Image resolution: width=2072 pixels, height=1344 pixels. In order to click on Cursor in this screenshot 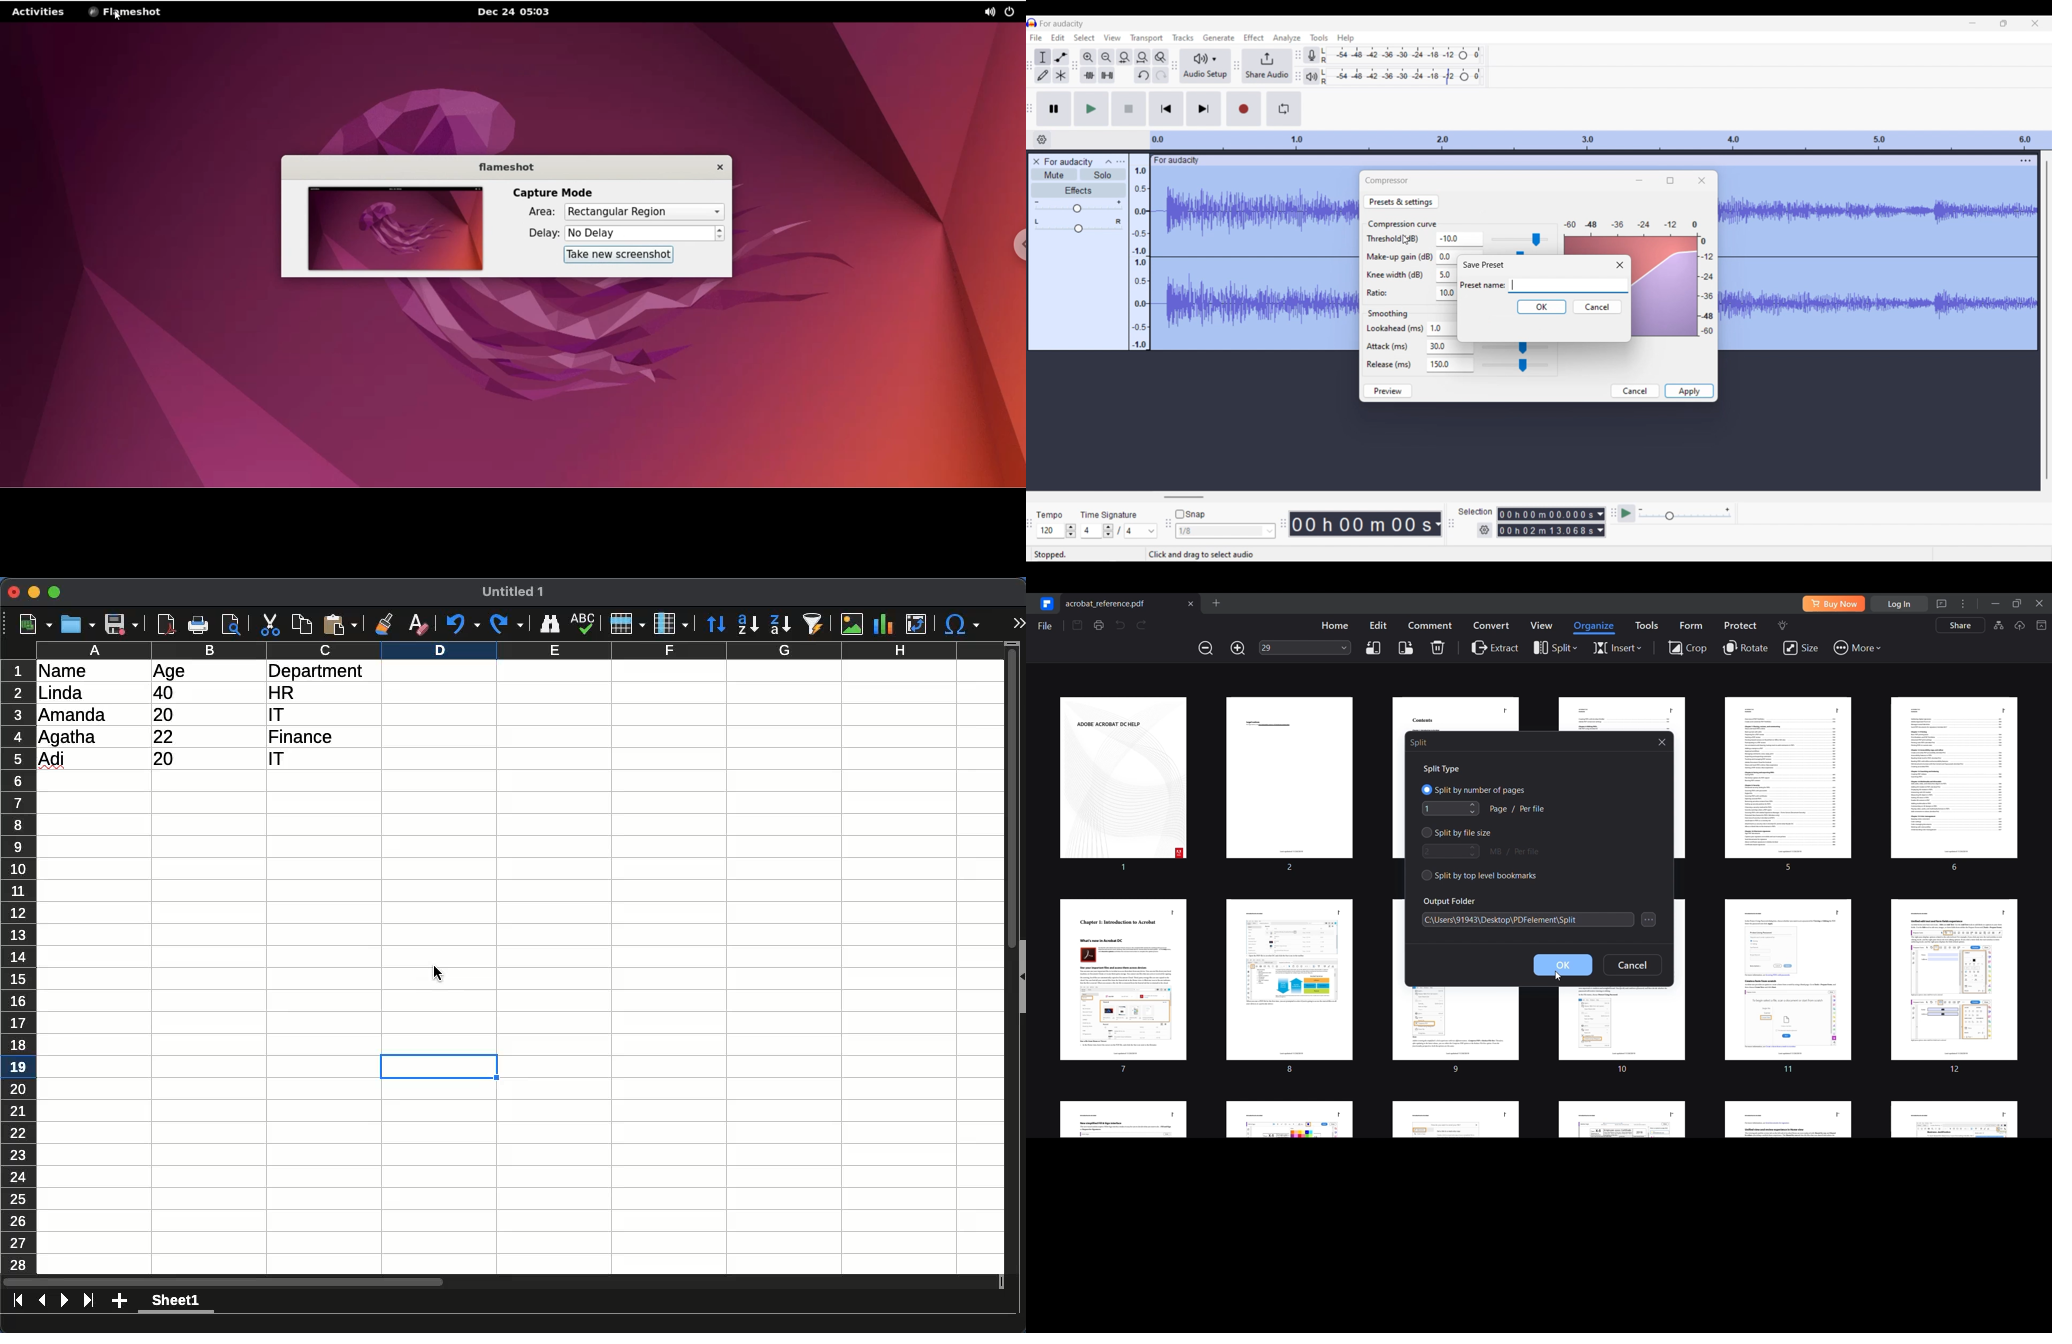, I will do `click(1405, 240)`.